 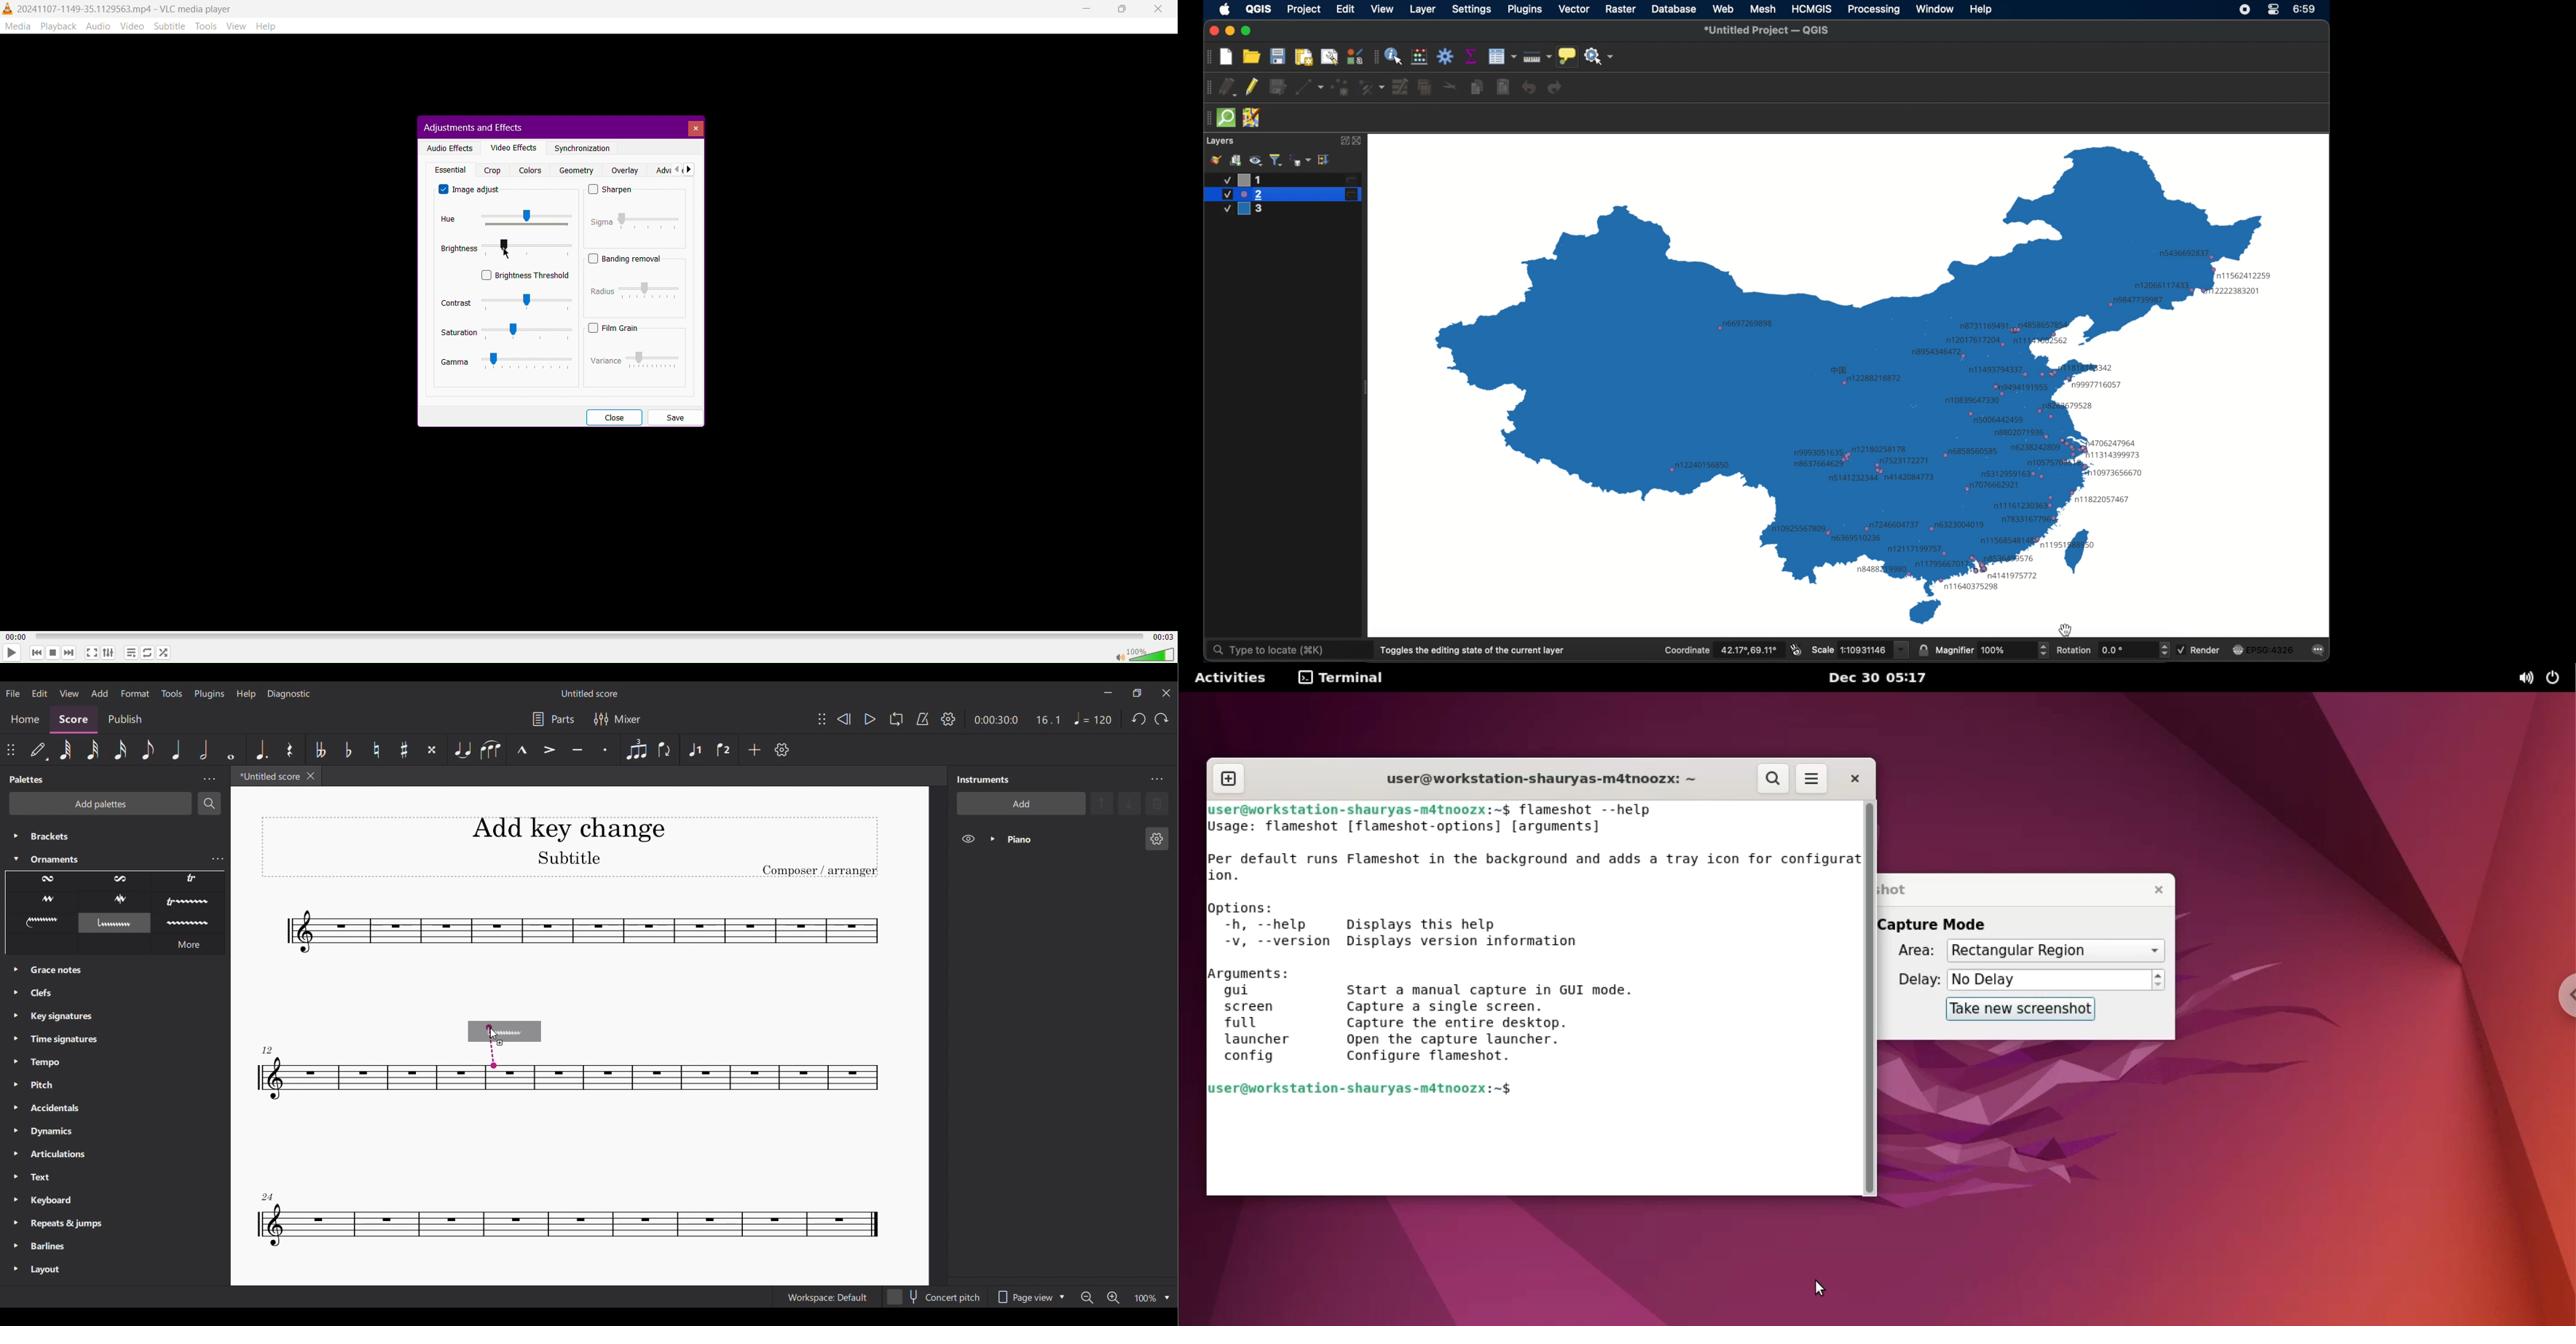 What do you see at coordinates (1102, 804) in the screenshot?
I see `Move up` at bounding box center [1102, 804].